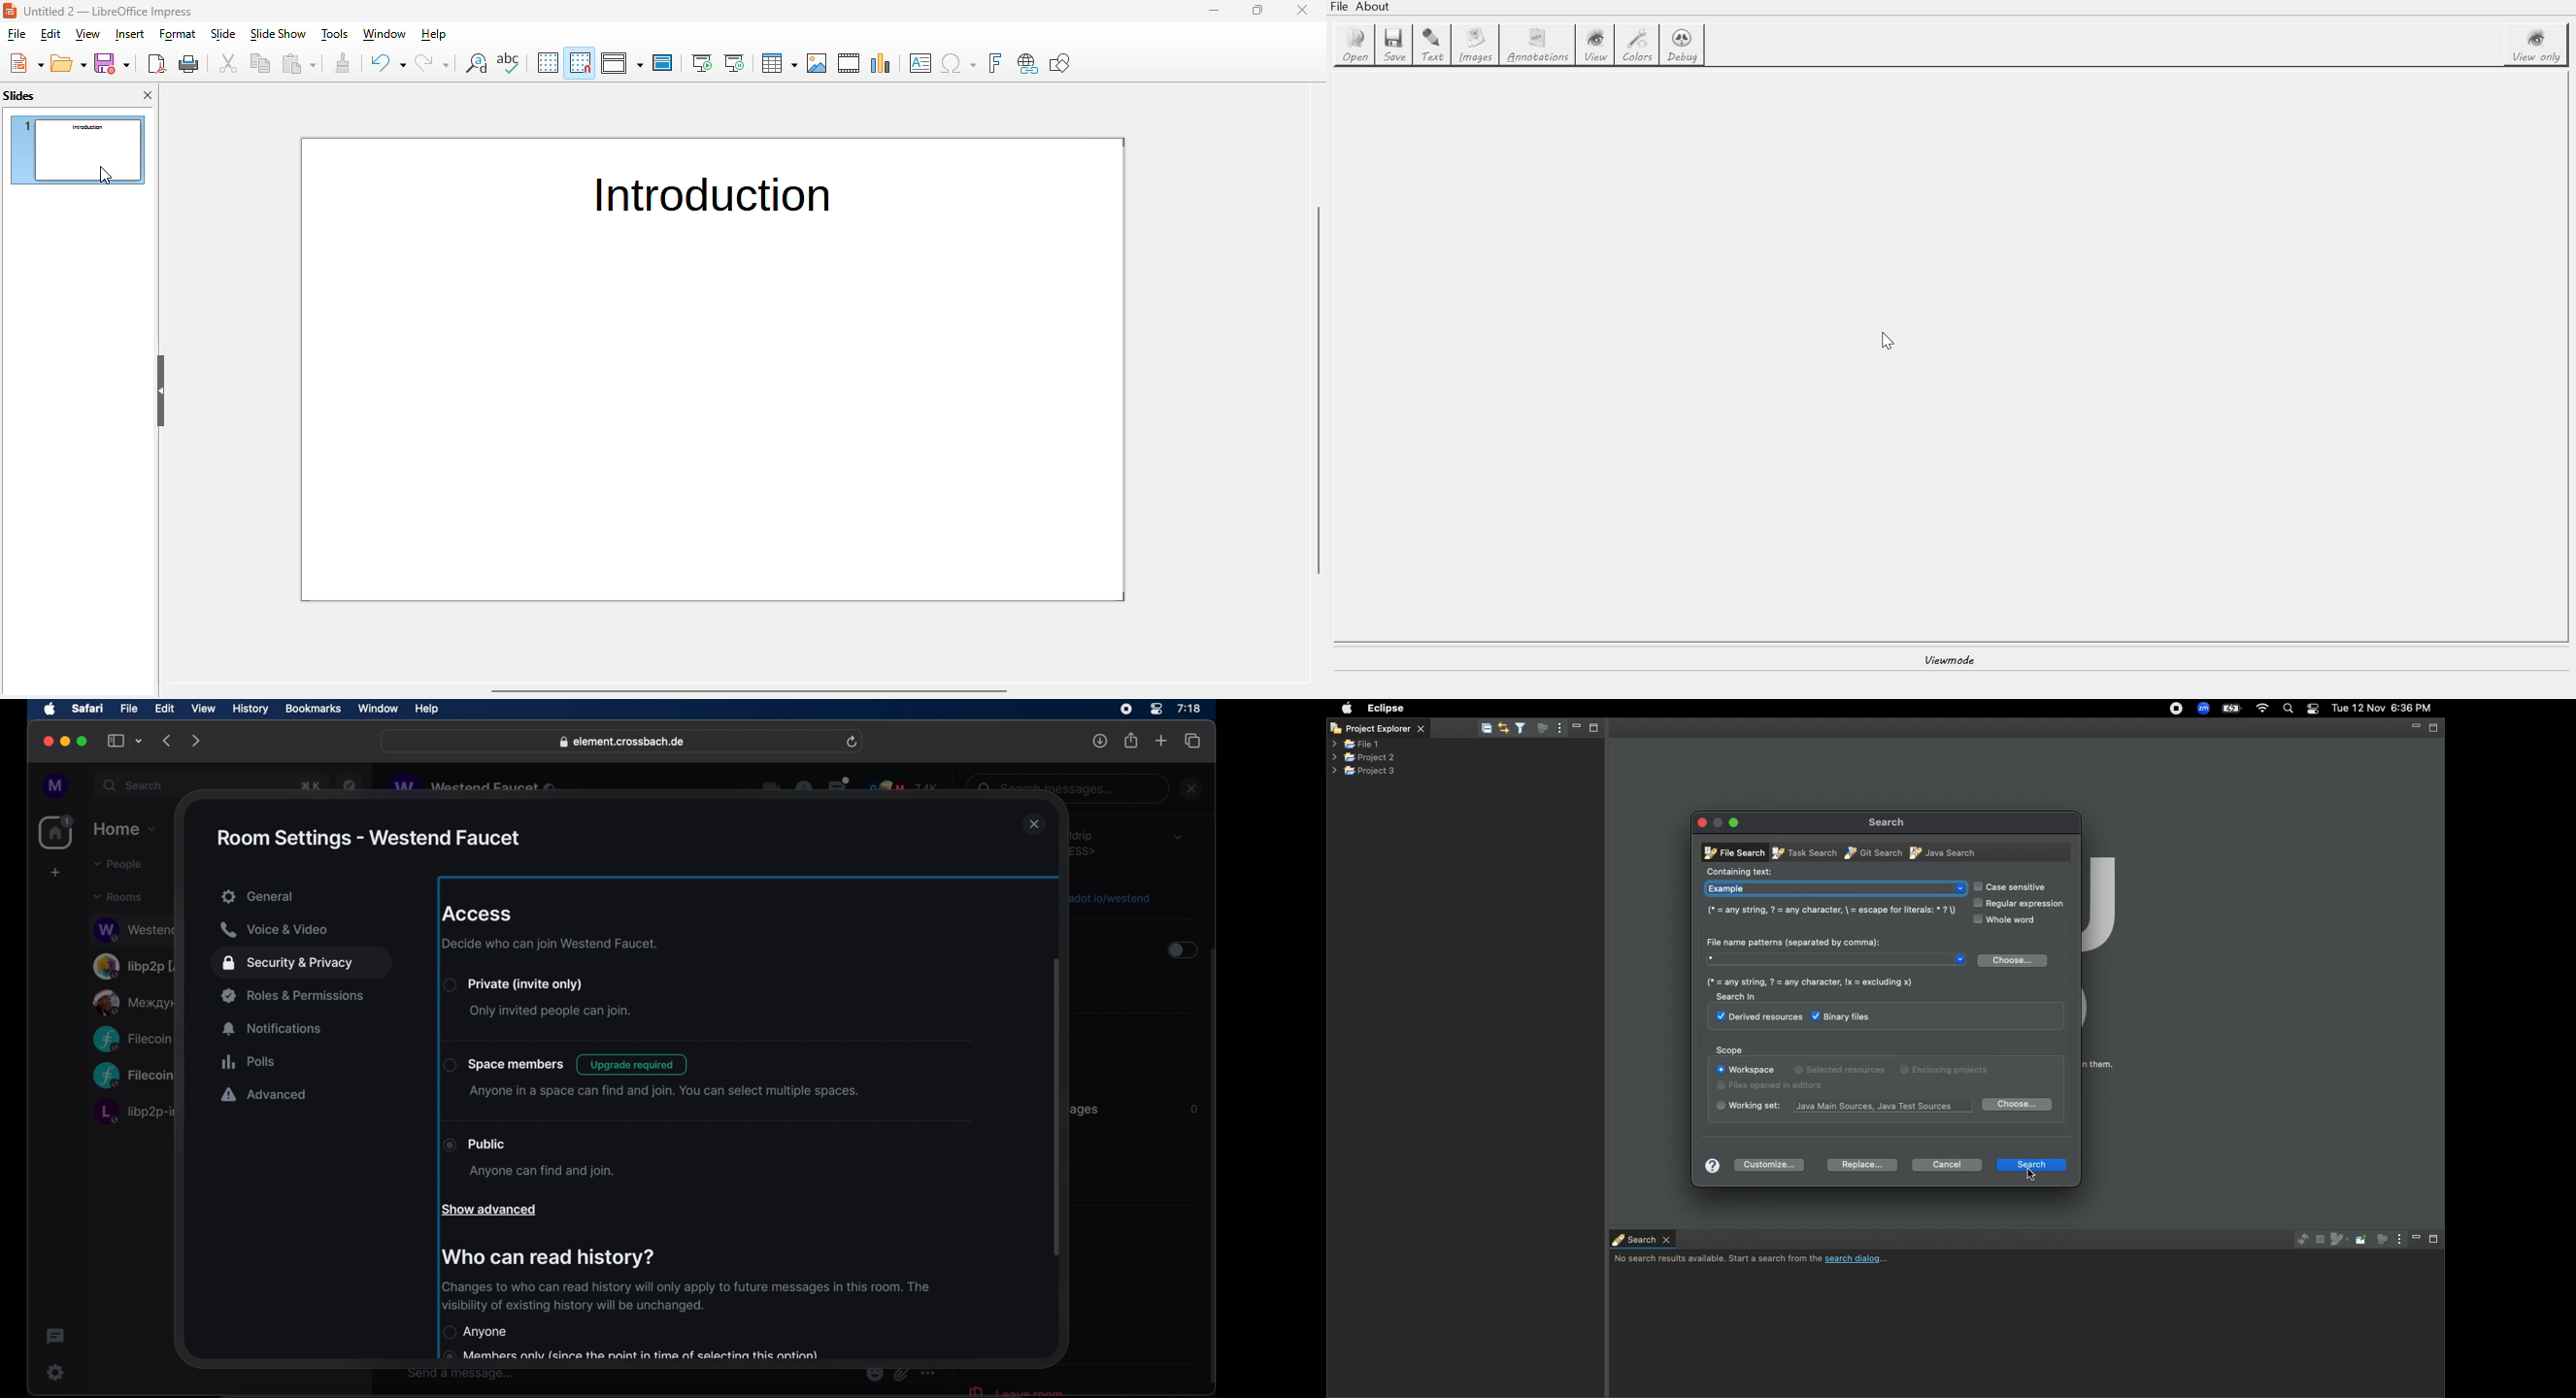 The width and height of the screenshot is (2576, 1400). What do you see at coordinates (1100, 740) in the screenshot?
I see `downloads` at bounding box center [1100, 740].